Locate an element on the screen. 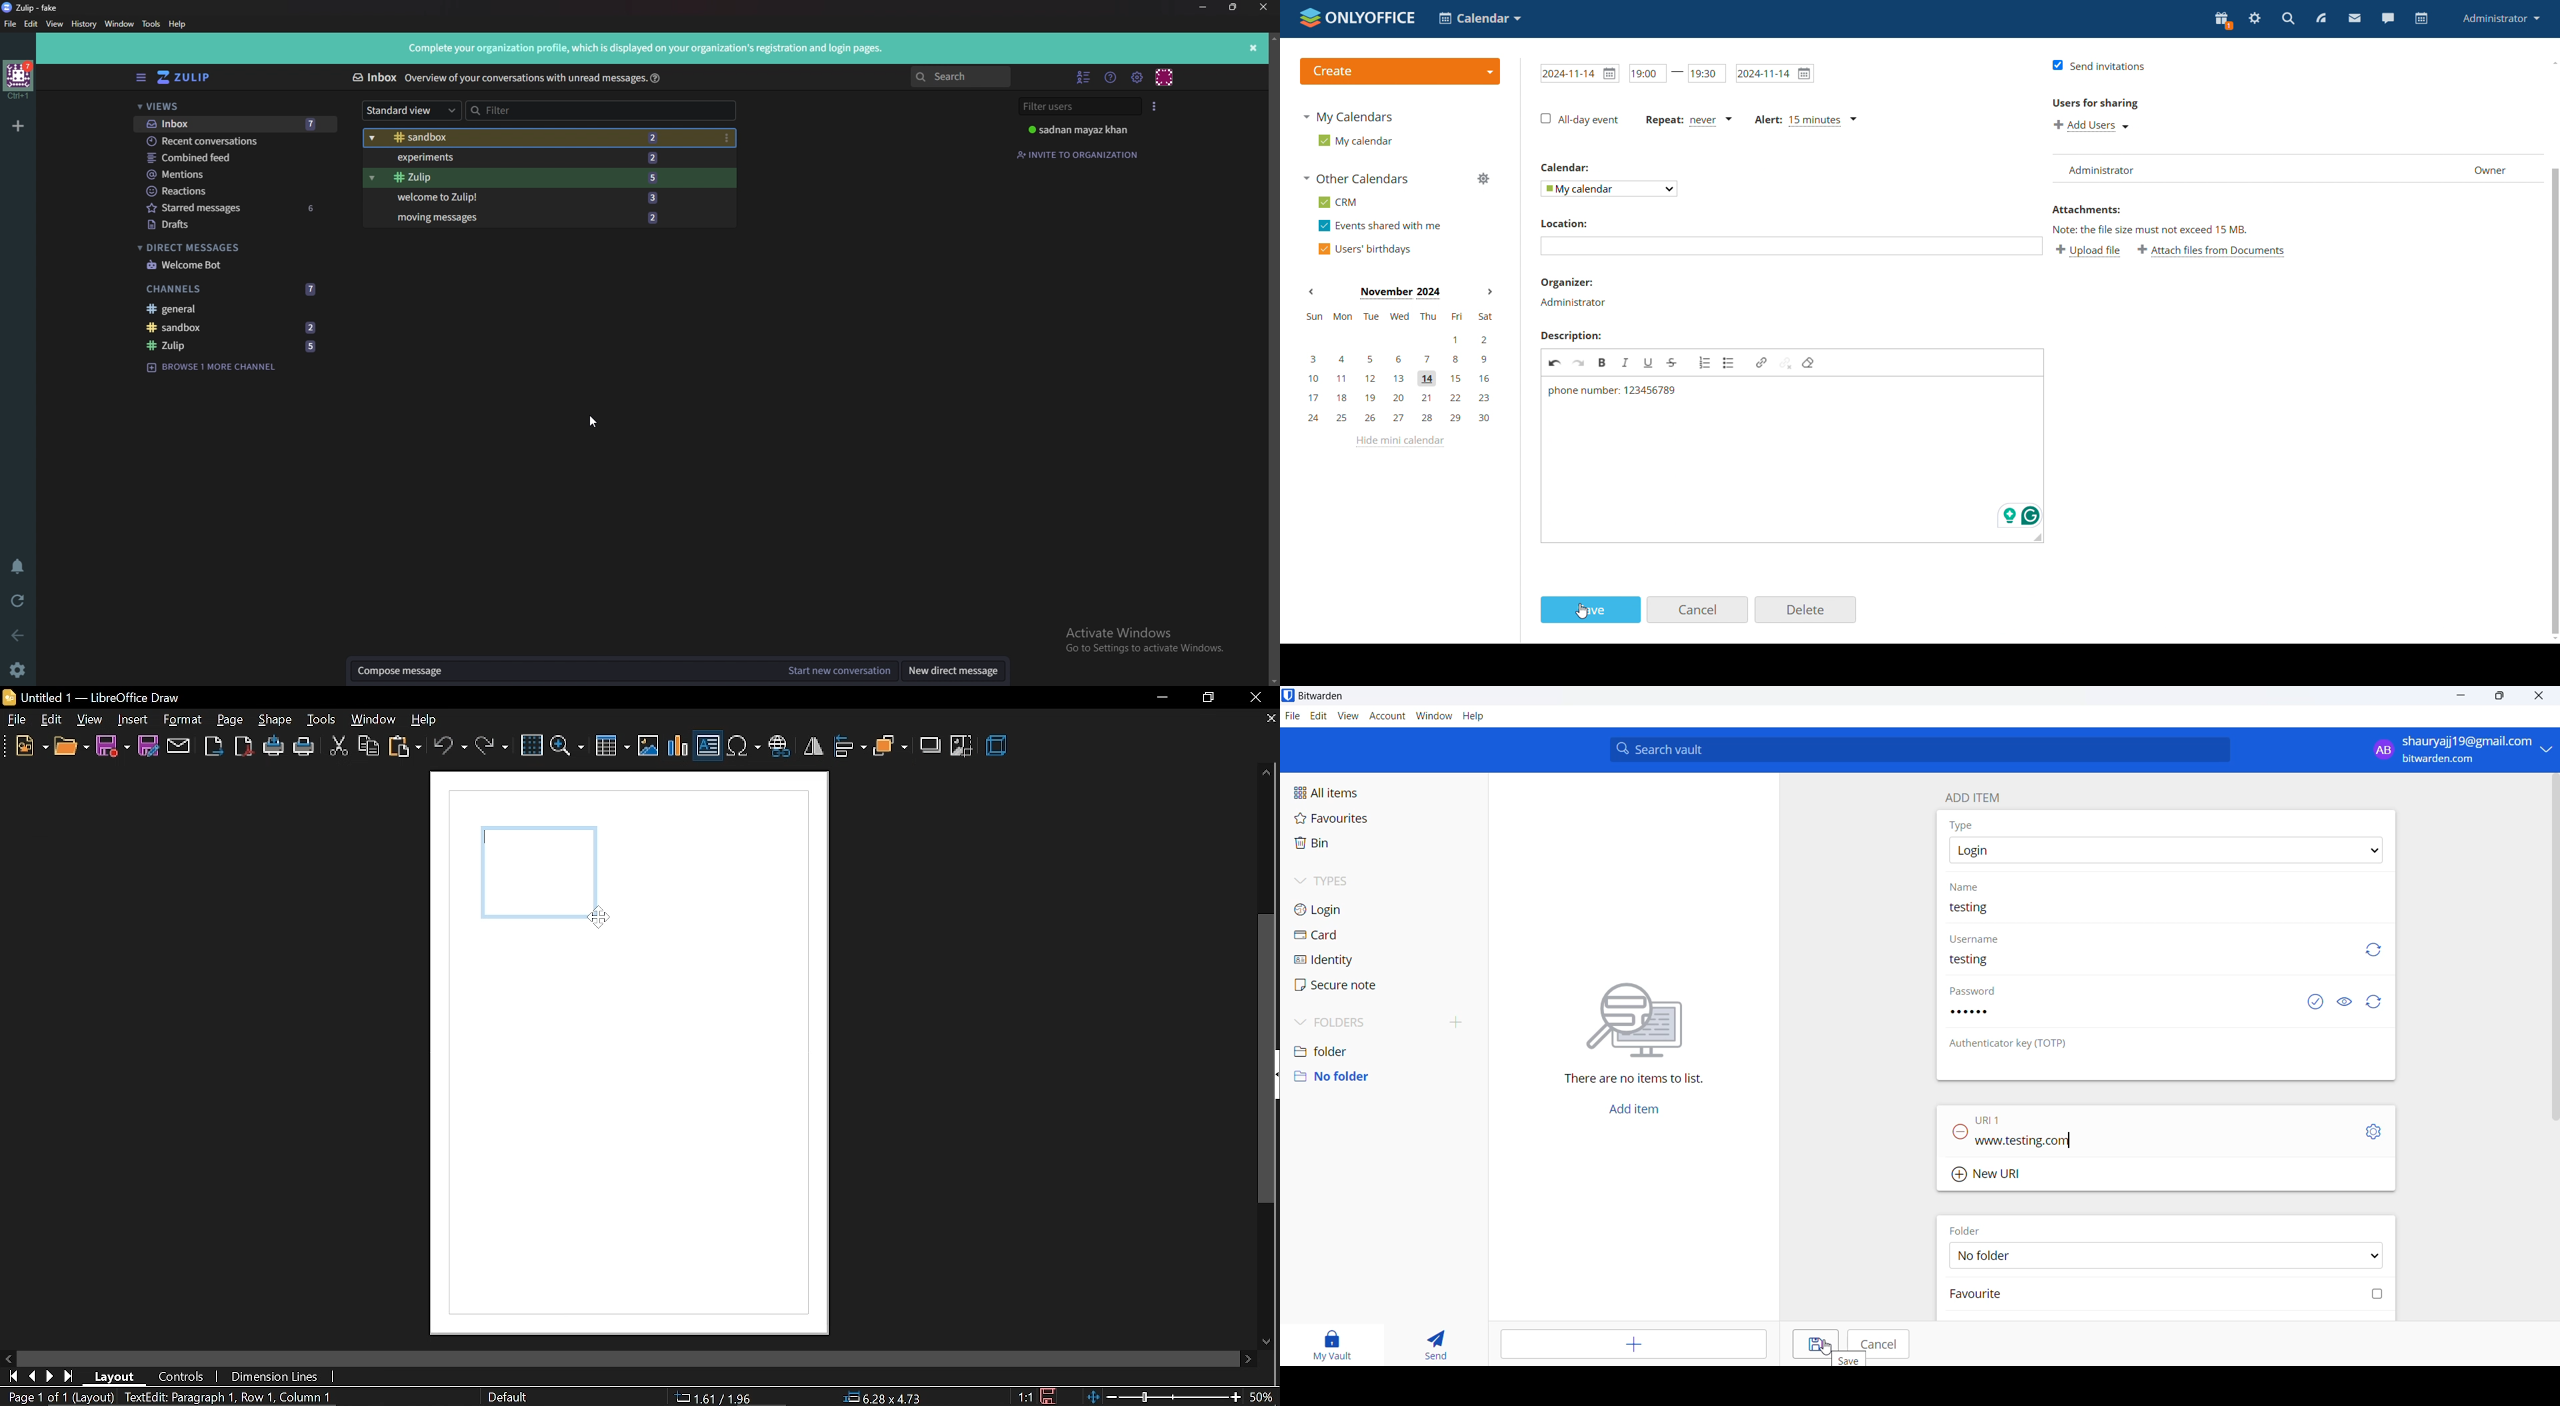 Image resolution: width=2576 pixels, height=1428 pixels. Hide user list is located at coordinates (1084, 77).